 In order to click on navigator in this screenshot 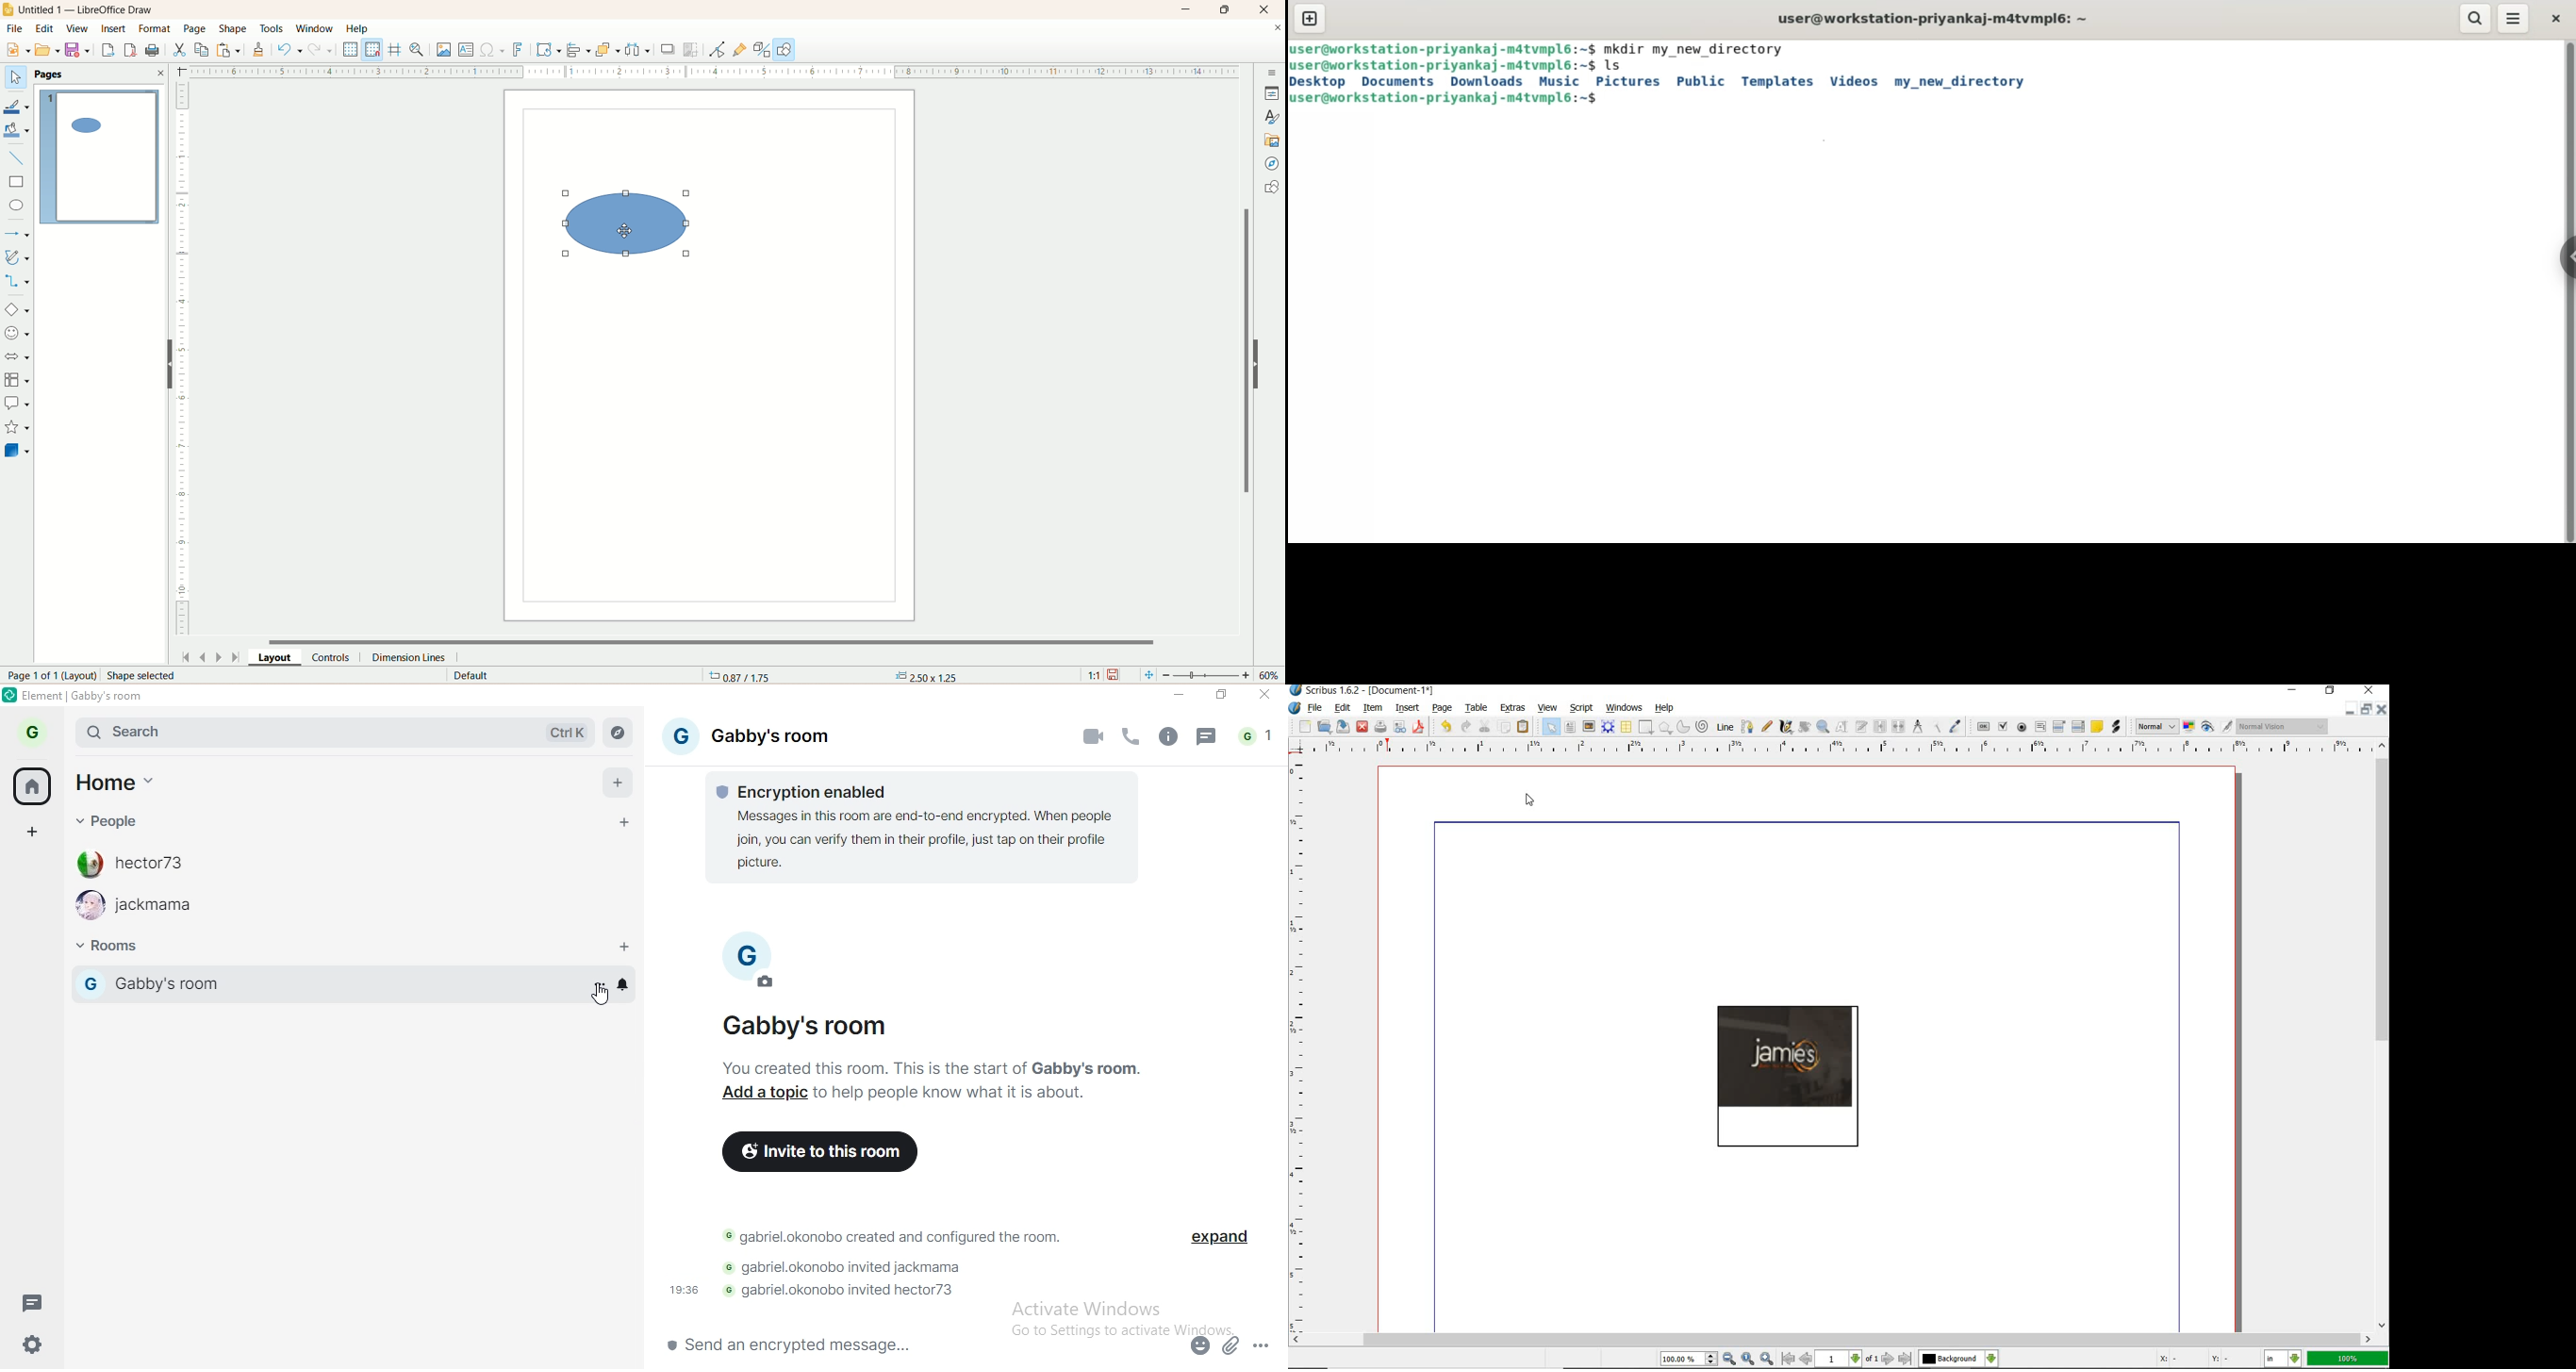, I will do `click(1275, 165)`.